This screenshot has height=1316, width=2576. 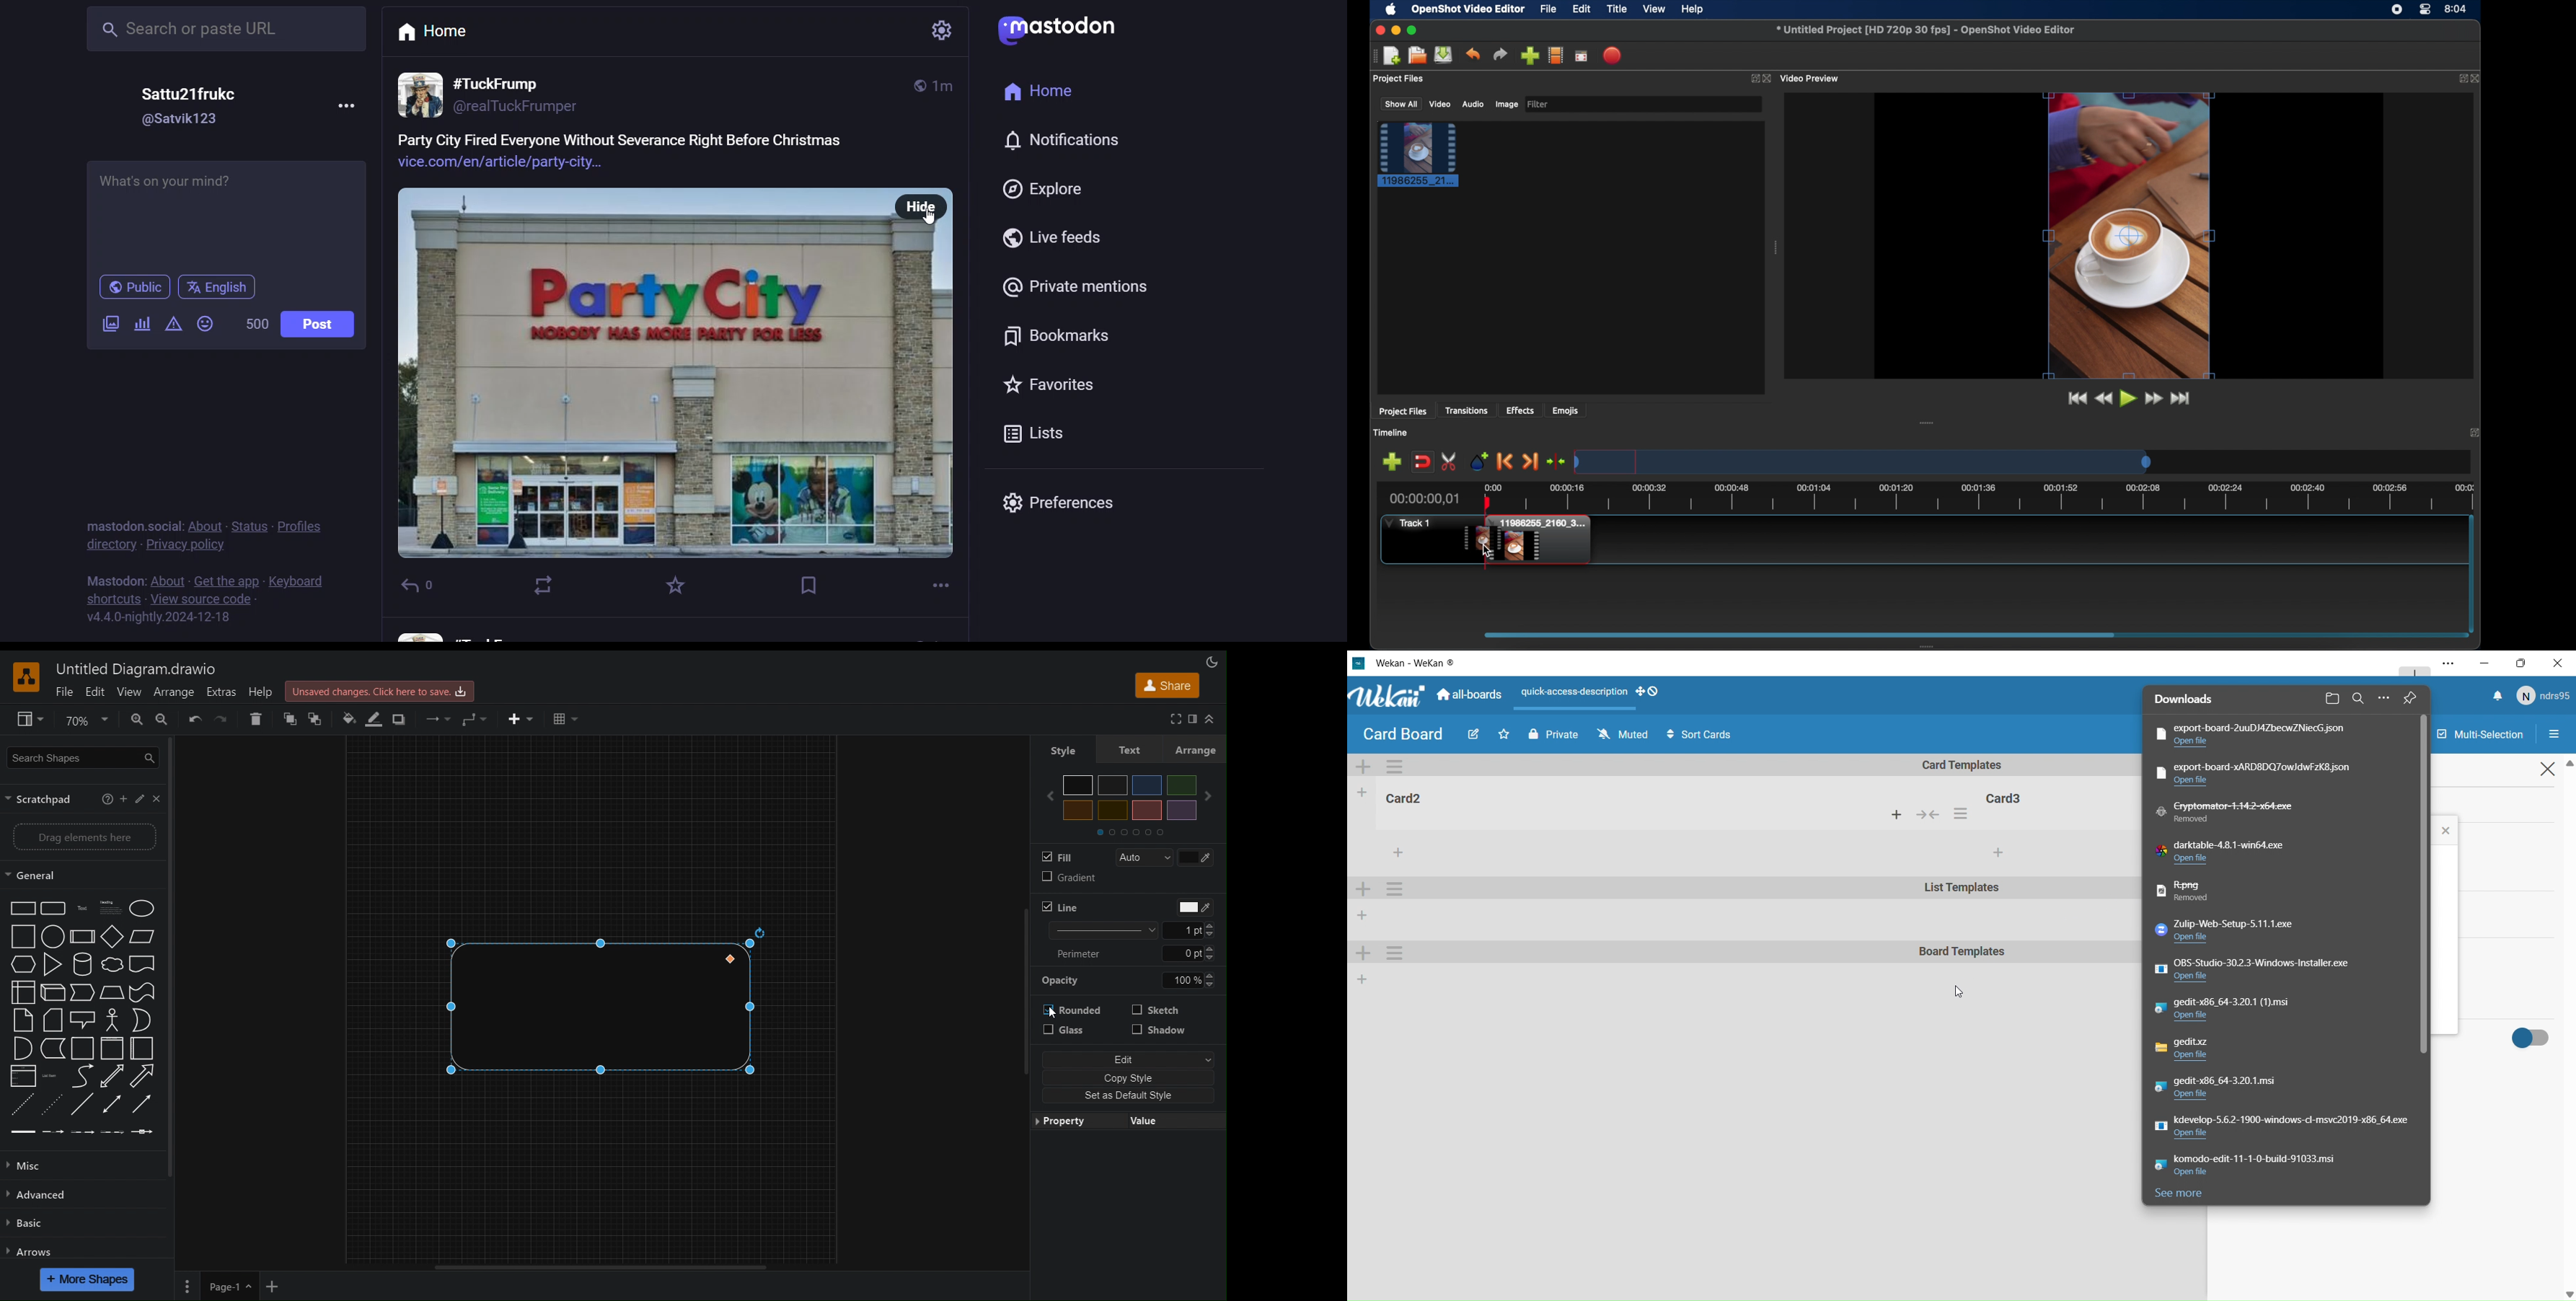 What do you see at coordinates (254, 322) in the screenshot?
I see `word limit` at bounding box center [254, 322].